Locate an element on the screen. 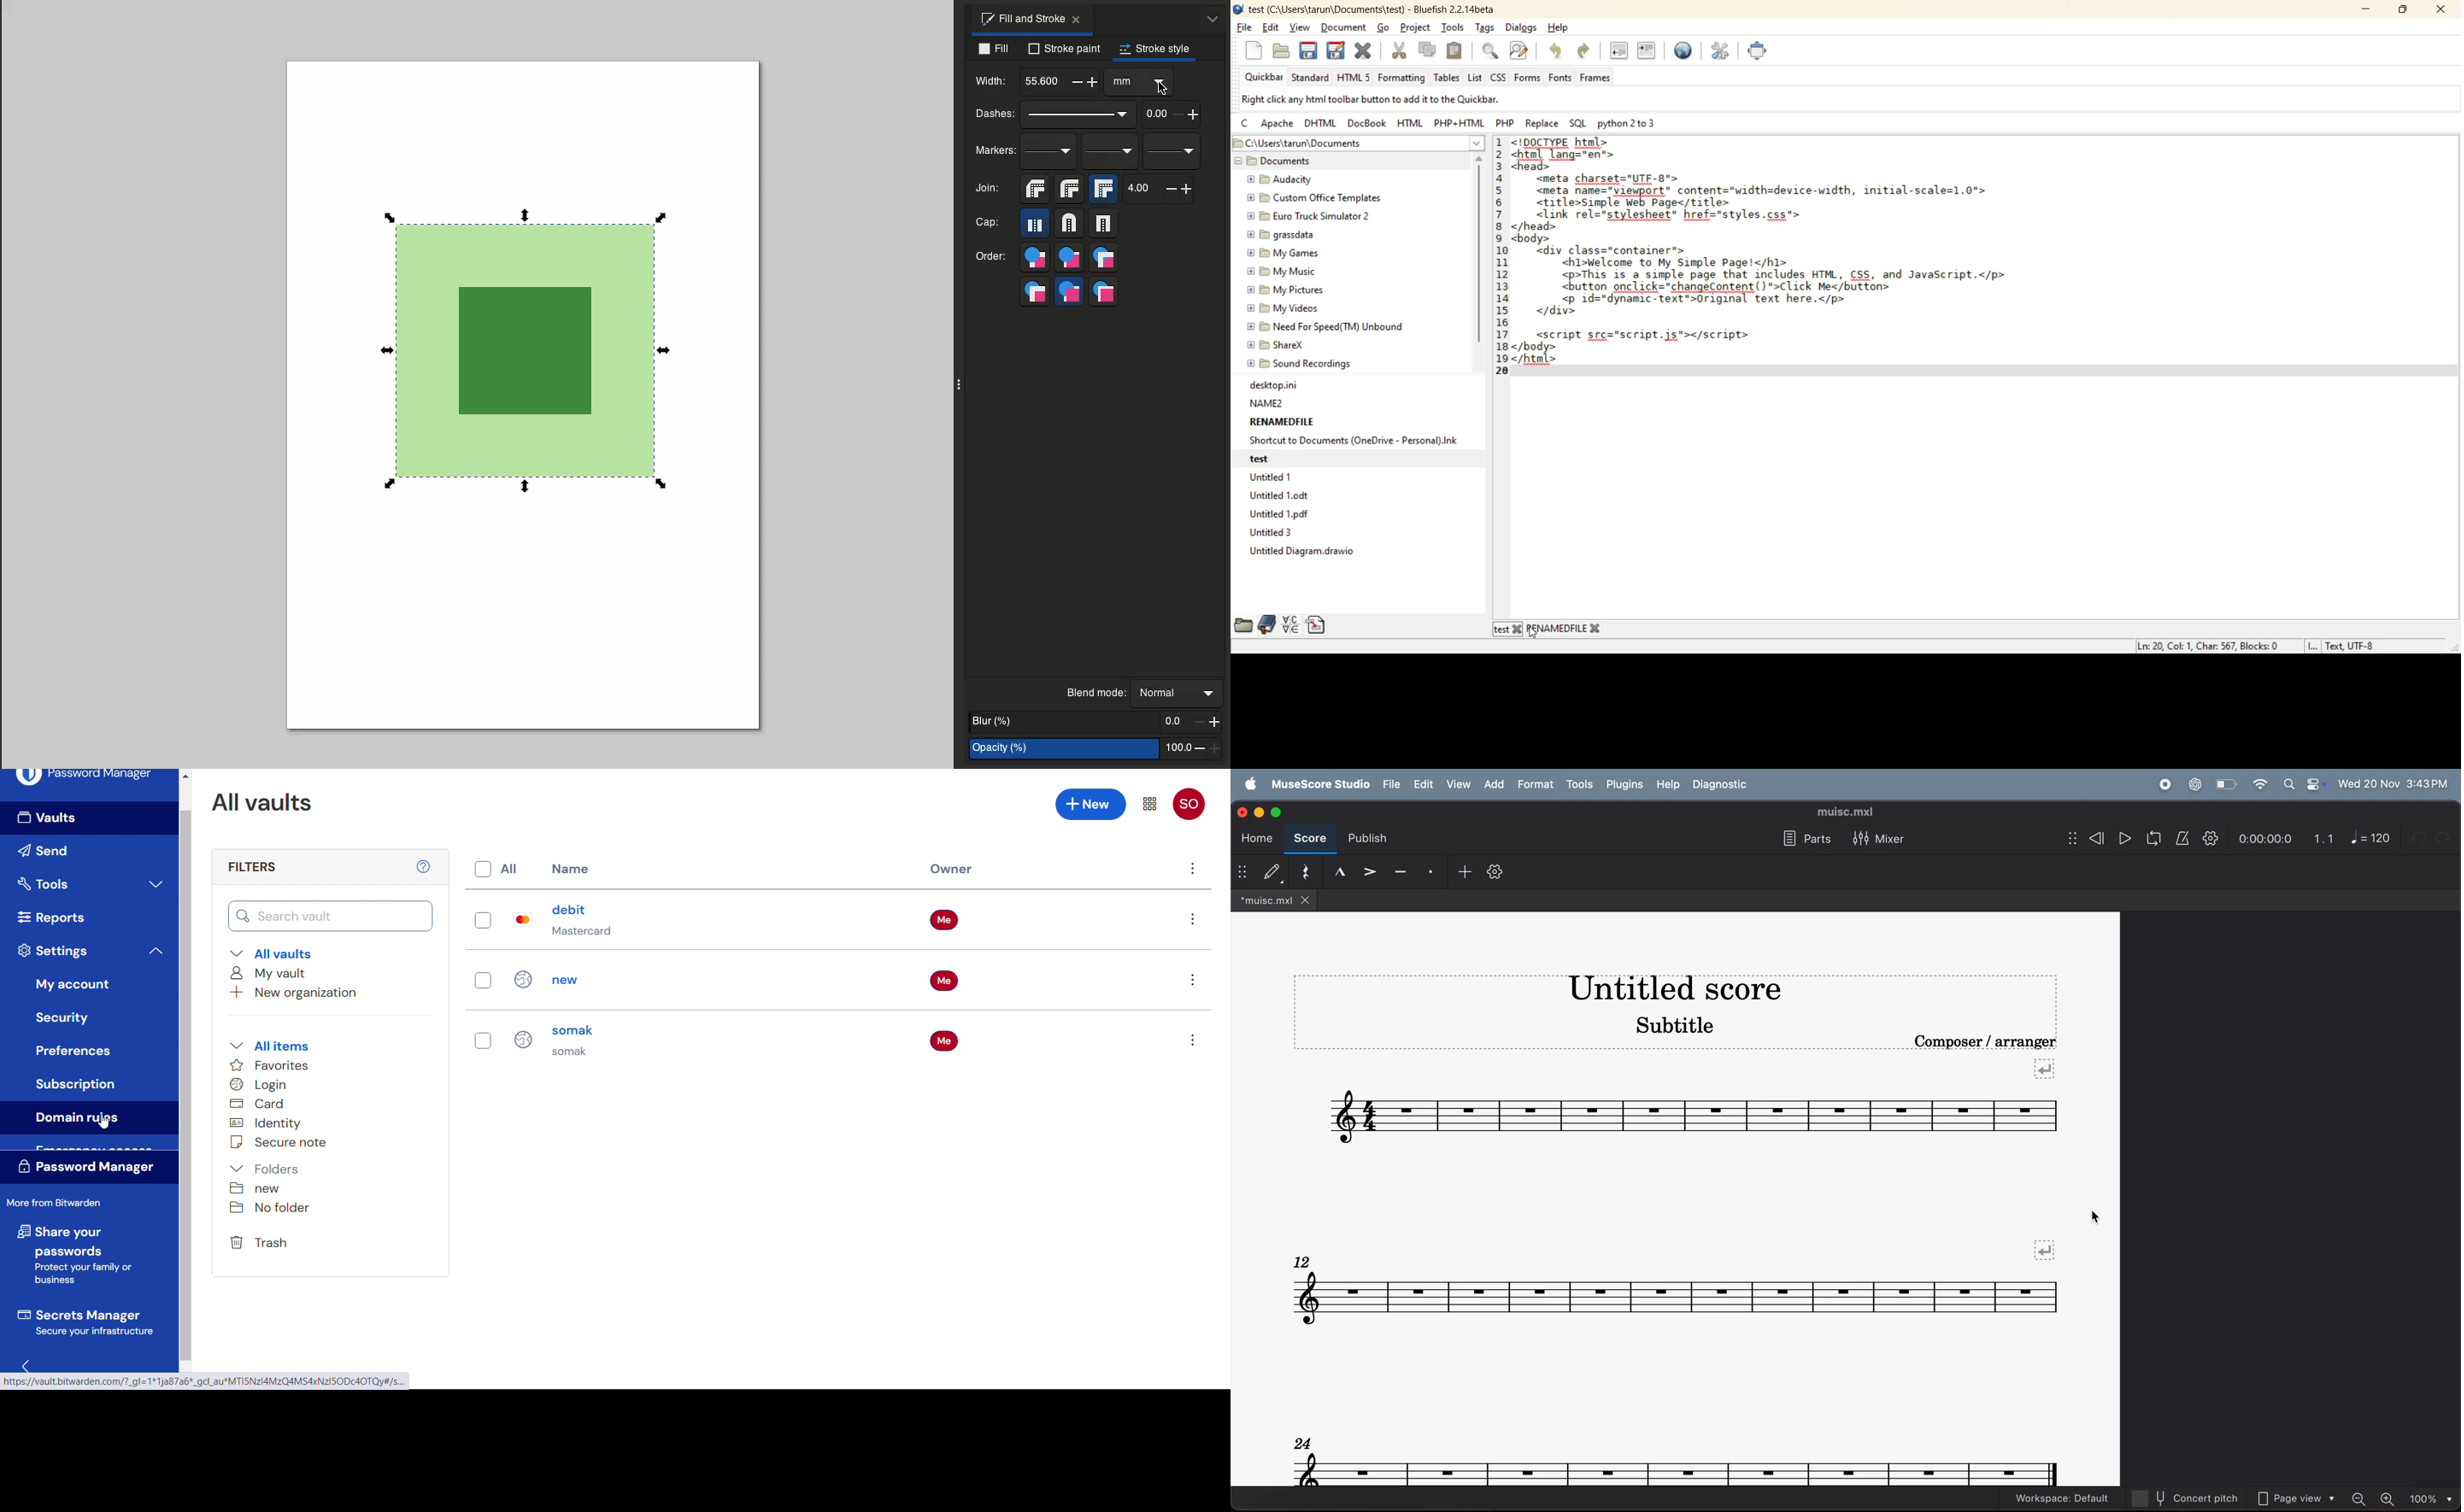 The image size is (2464, 1512). All vaults  is located at coordinates (263, 802).